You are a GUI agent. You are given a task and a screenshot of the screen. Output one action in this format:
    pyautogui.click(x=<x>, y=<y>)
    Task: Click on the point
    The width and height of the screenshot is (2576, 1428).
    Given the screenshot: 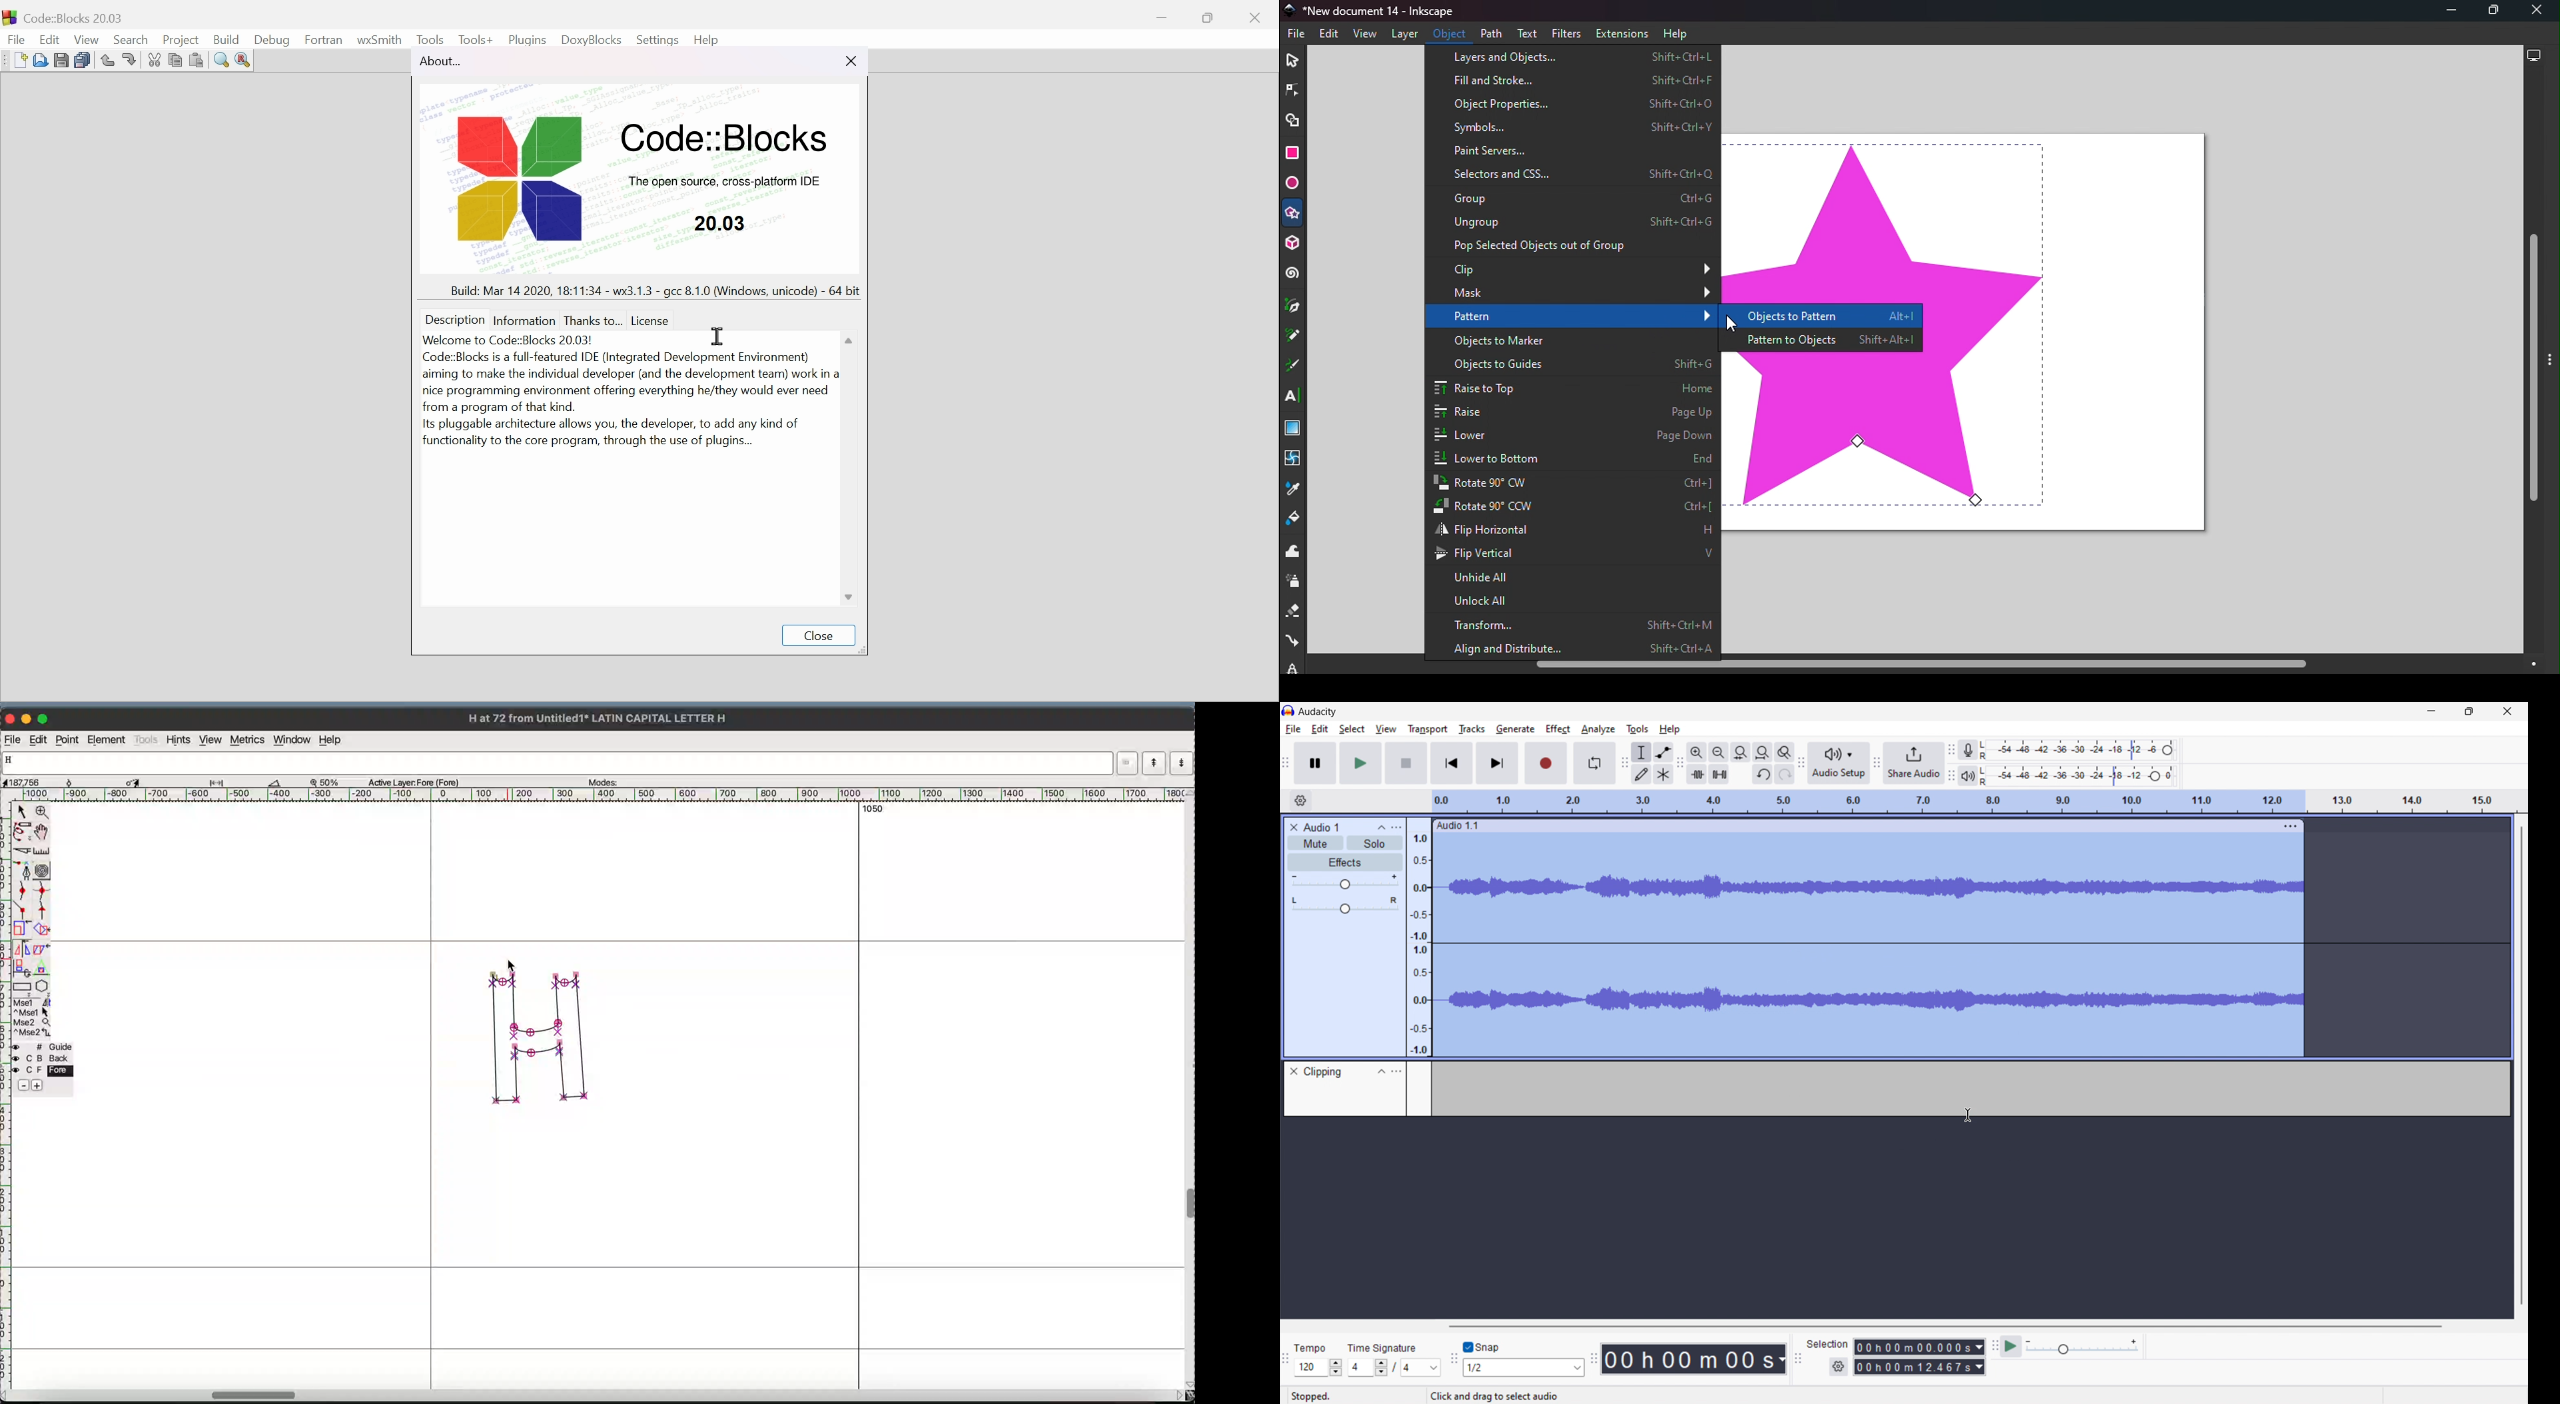 What is the action you would take?
    pyautogui.click(x=68, y=740)
    